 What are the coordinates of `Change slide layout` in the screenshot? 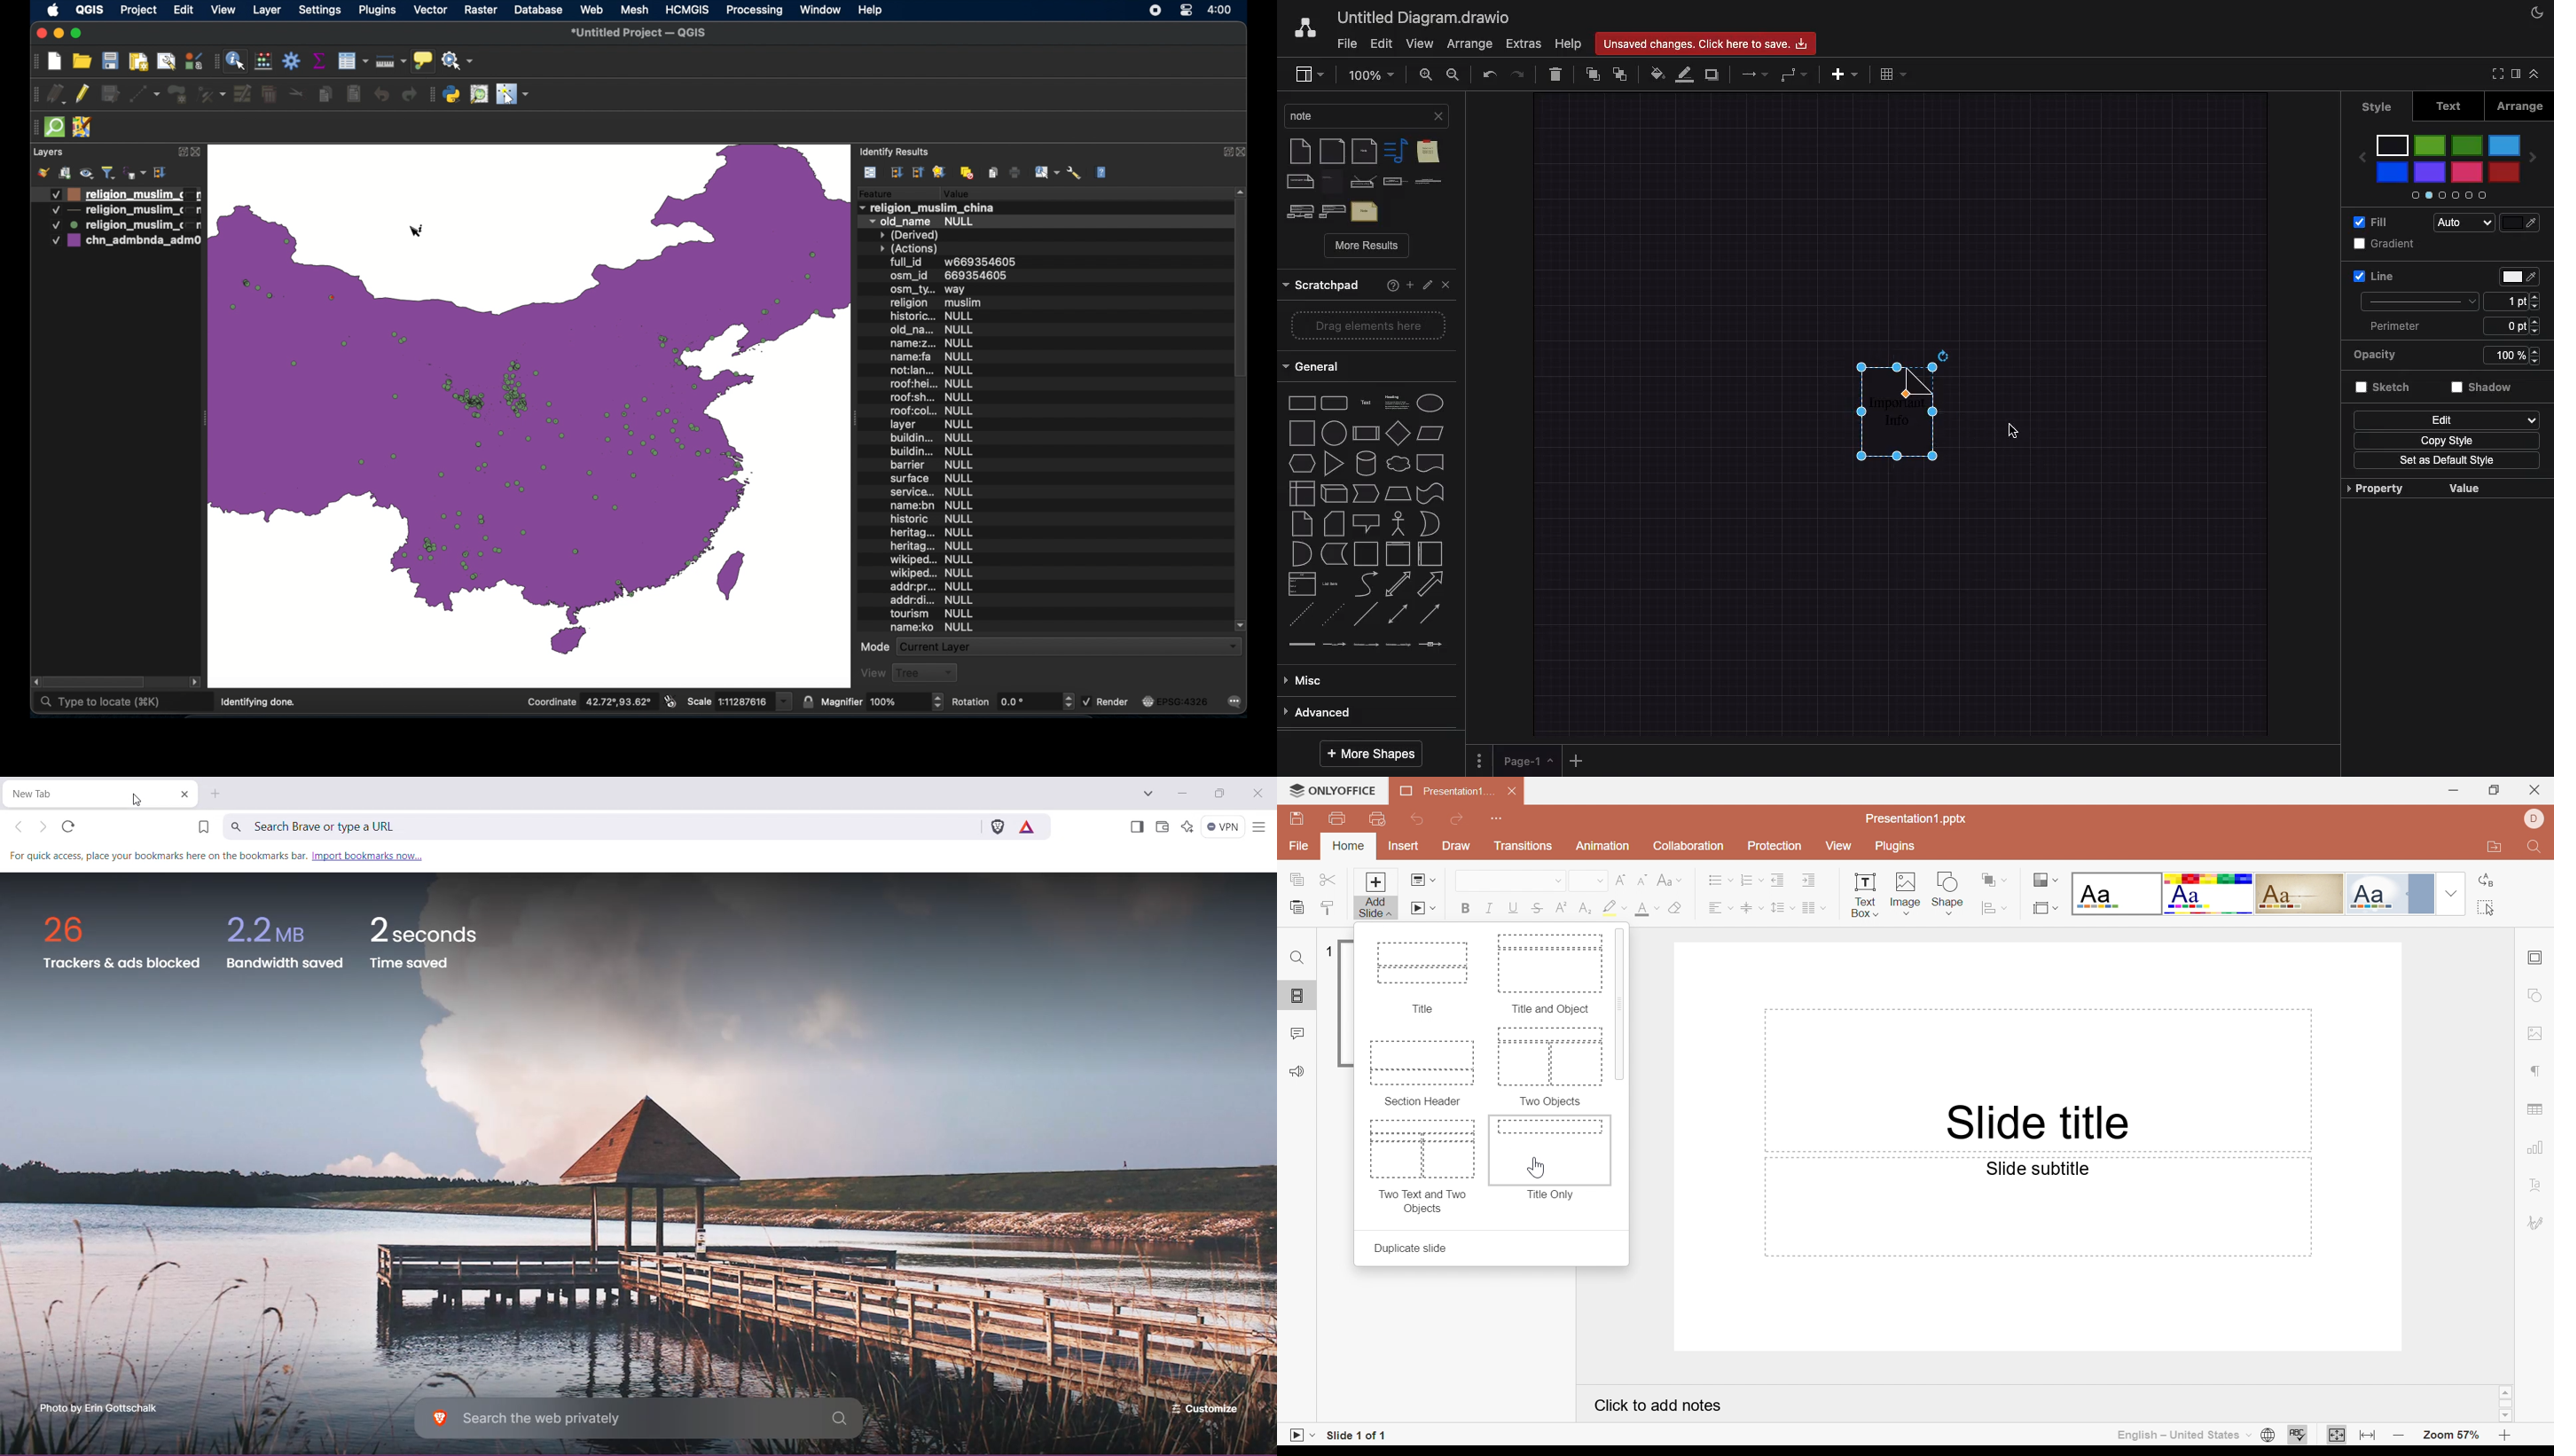 It's located at (1423, 880).